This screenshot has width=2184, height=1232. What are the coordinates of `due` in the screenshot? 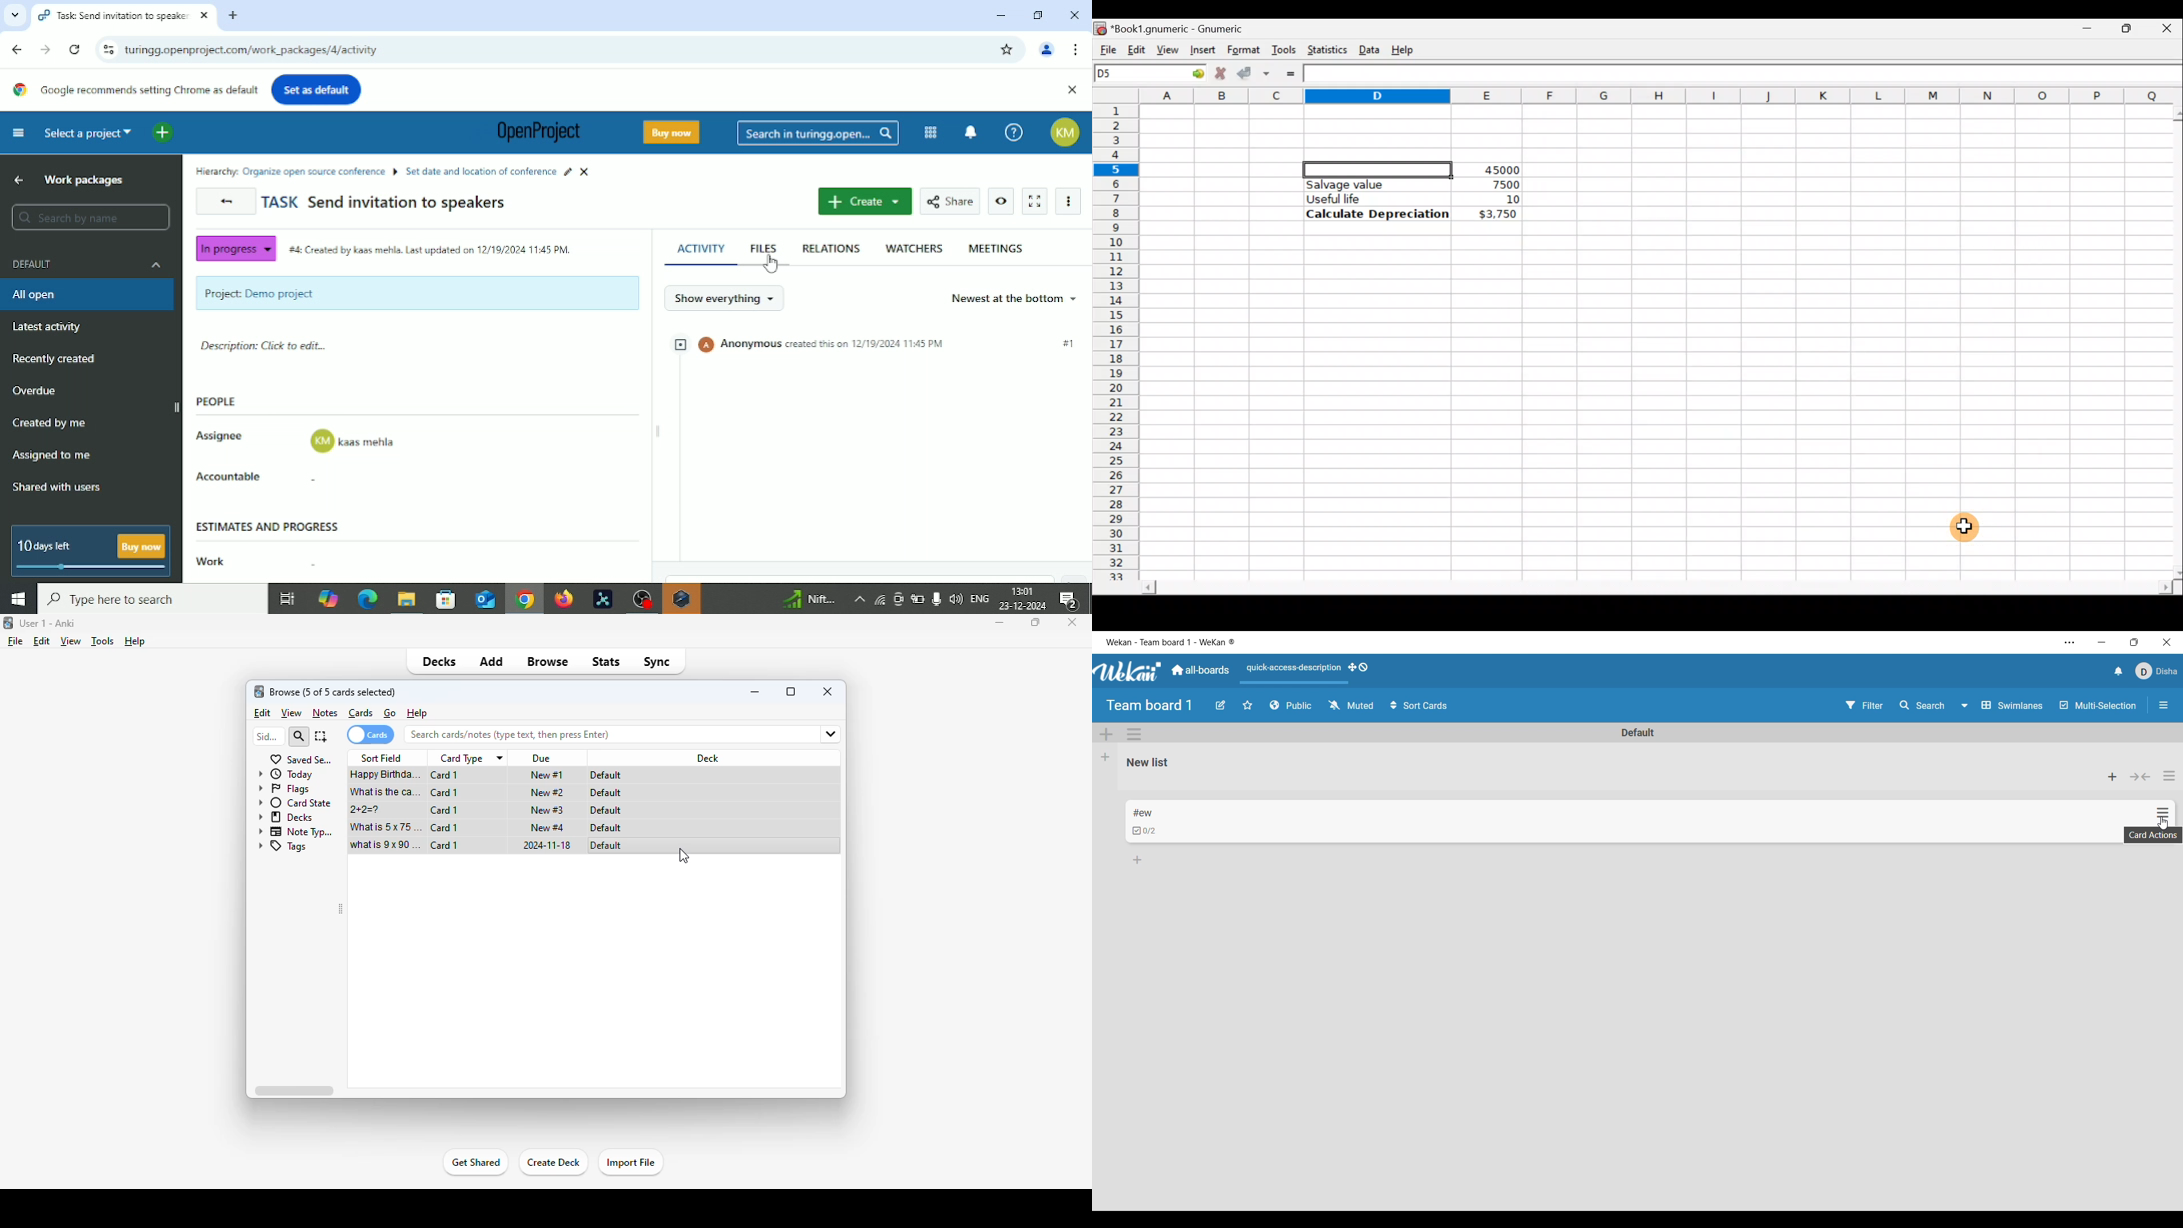 It's located at (543, 759).